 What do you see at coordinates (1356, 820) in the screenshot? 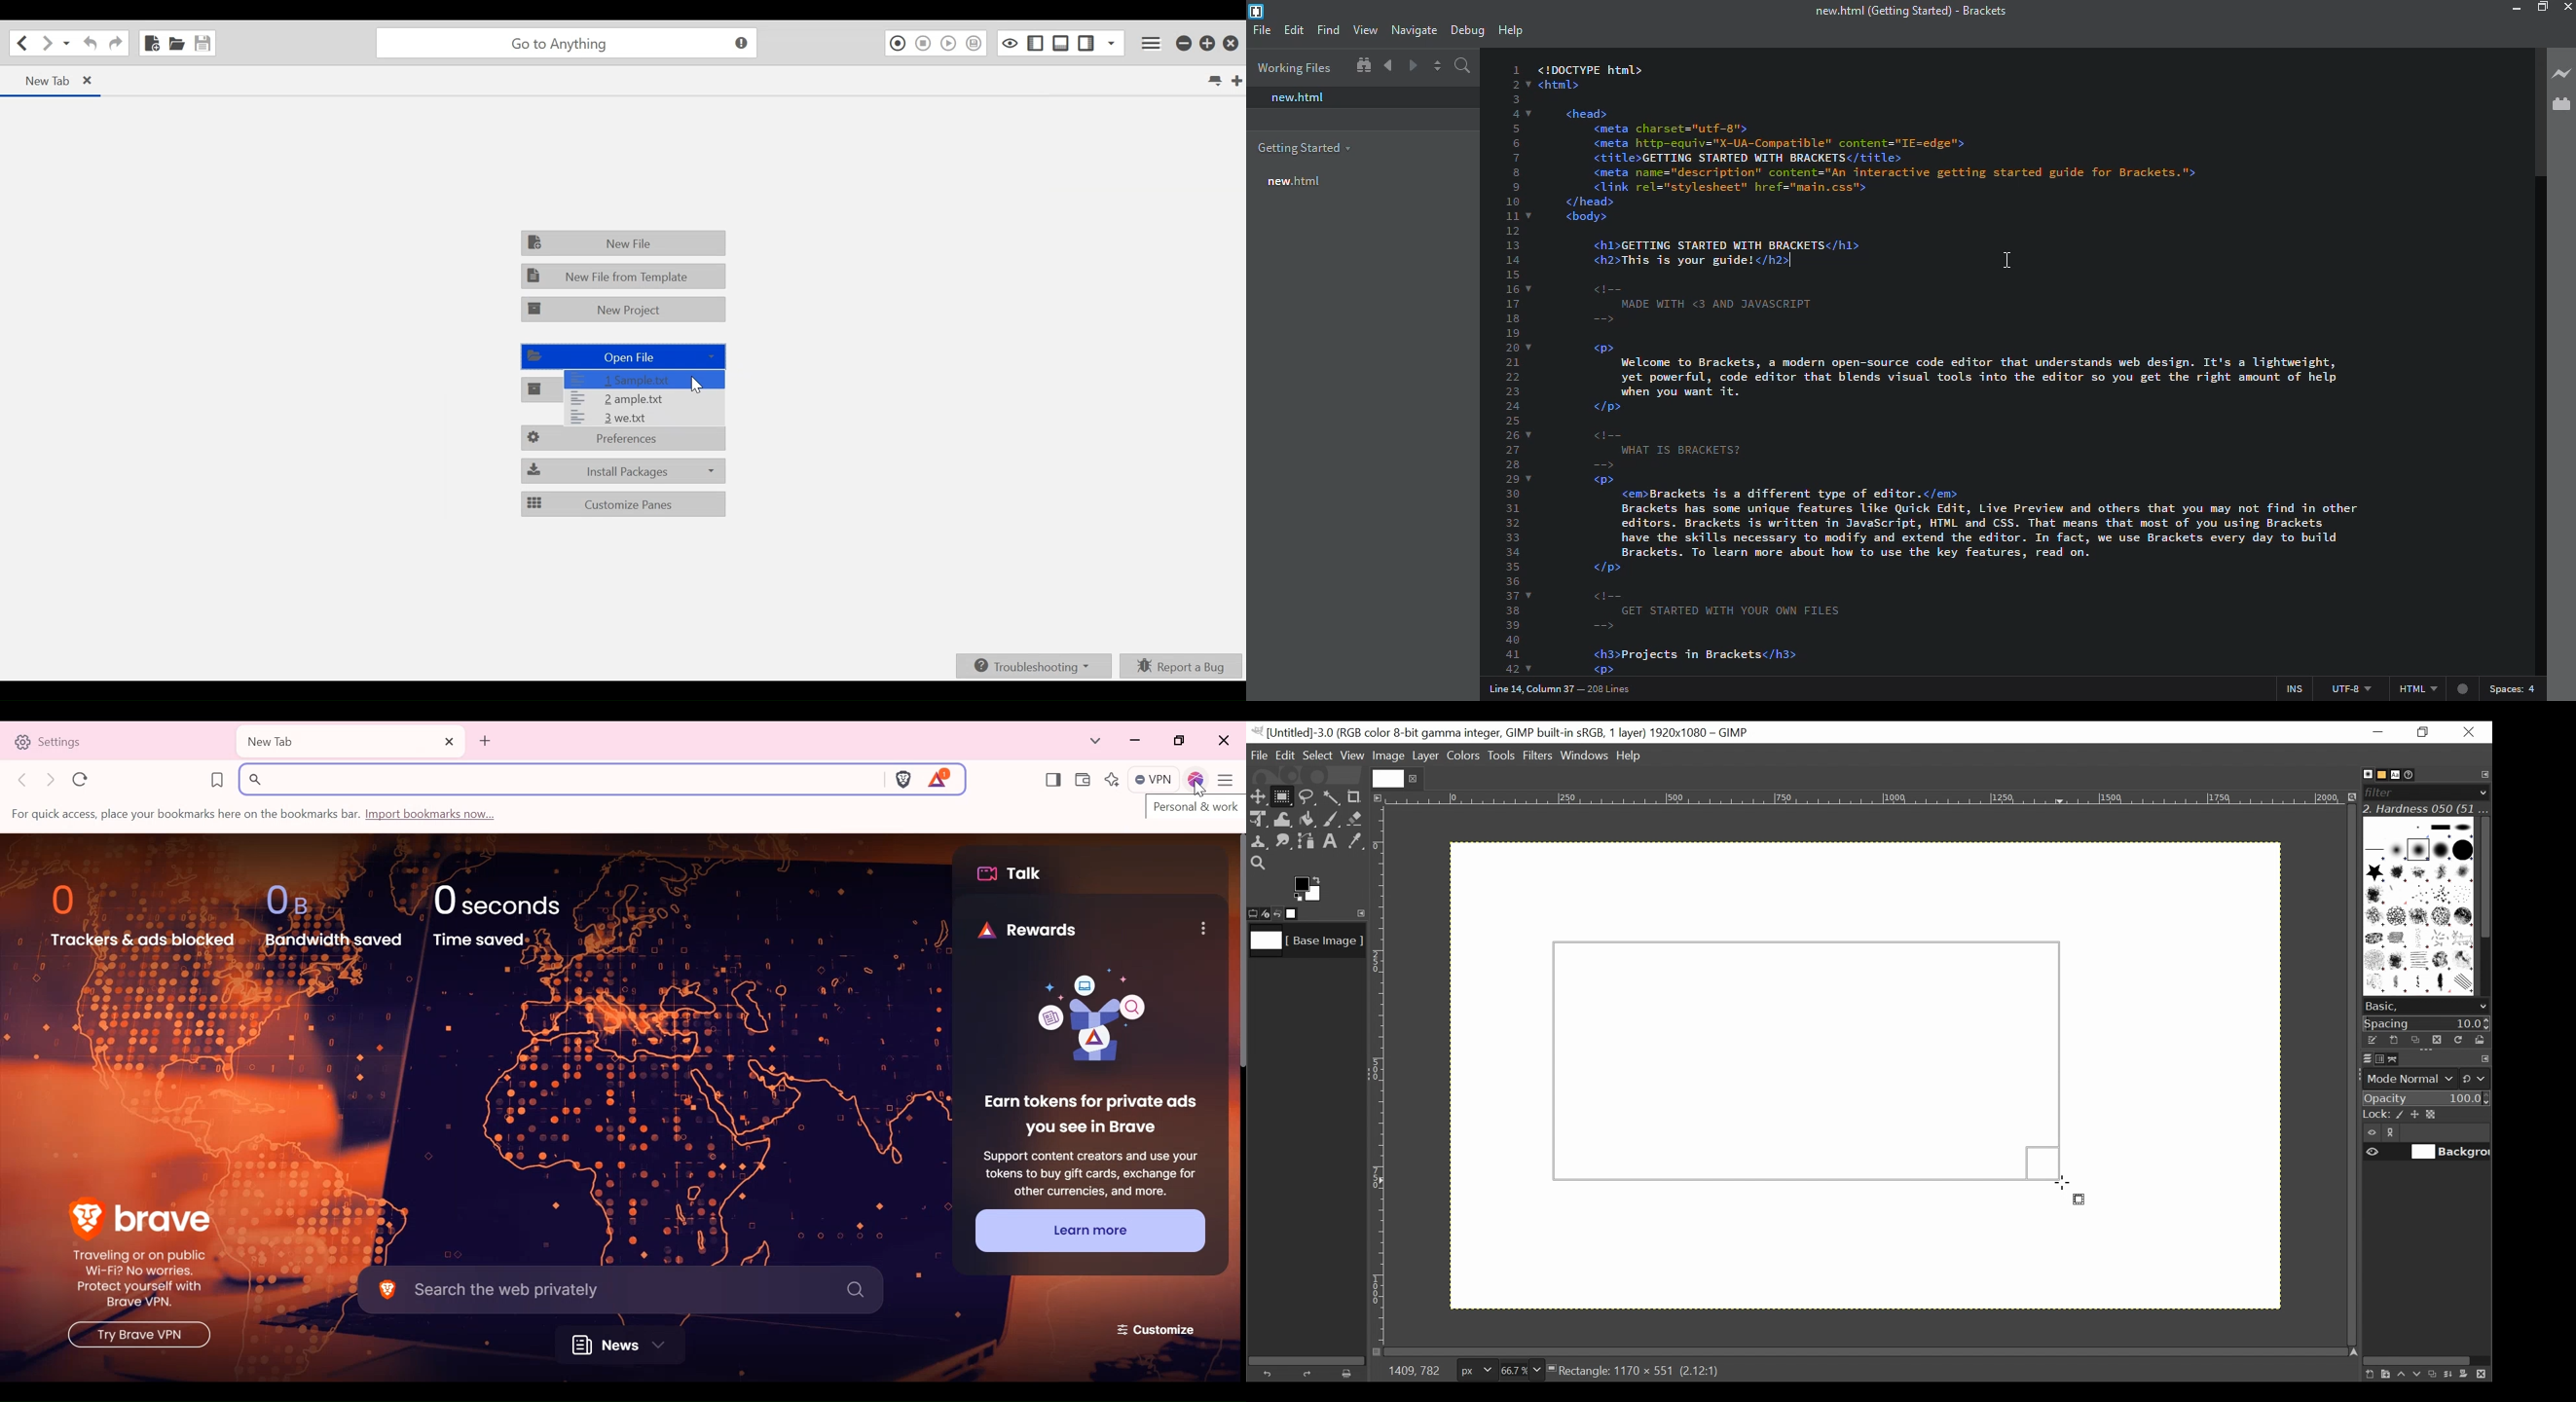
I see `Eraser tool` at bounding box center [1356, 820].